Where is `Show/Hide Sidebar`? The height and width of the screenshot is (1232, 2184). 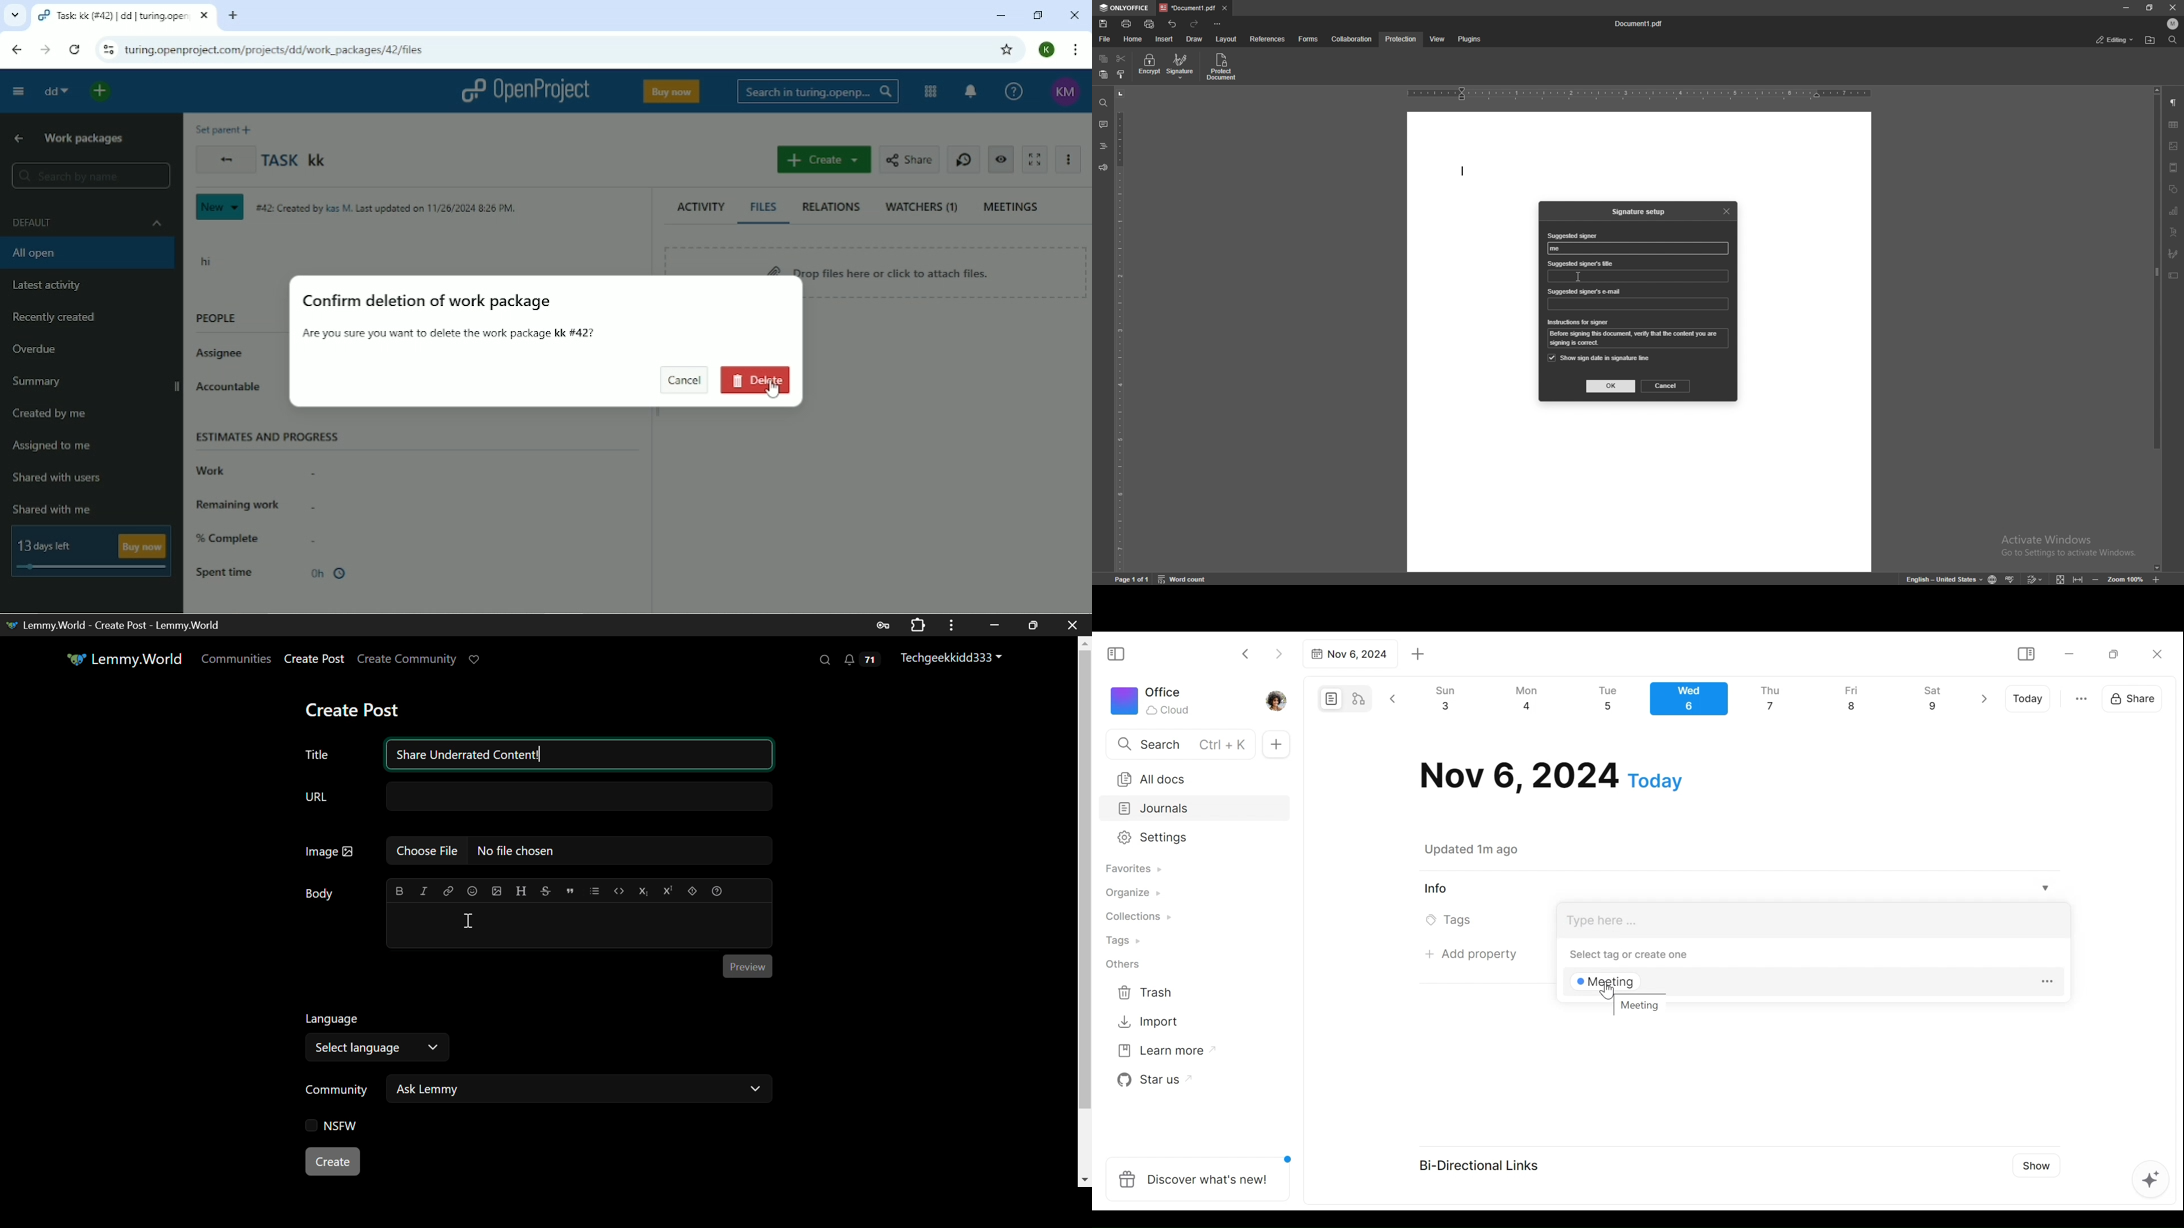 Show/Hide Sidebar is located at coordinates (1121, 653).